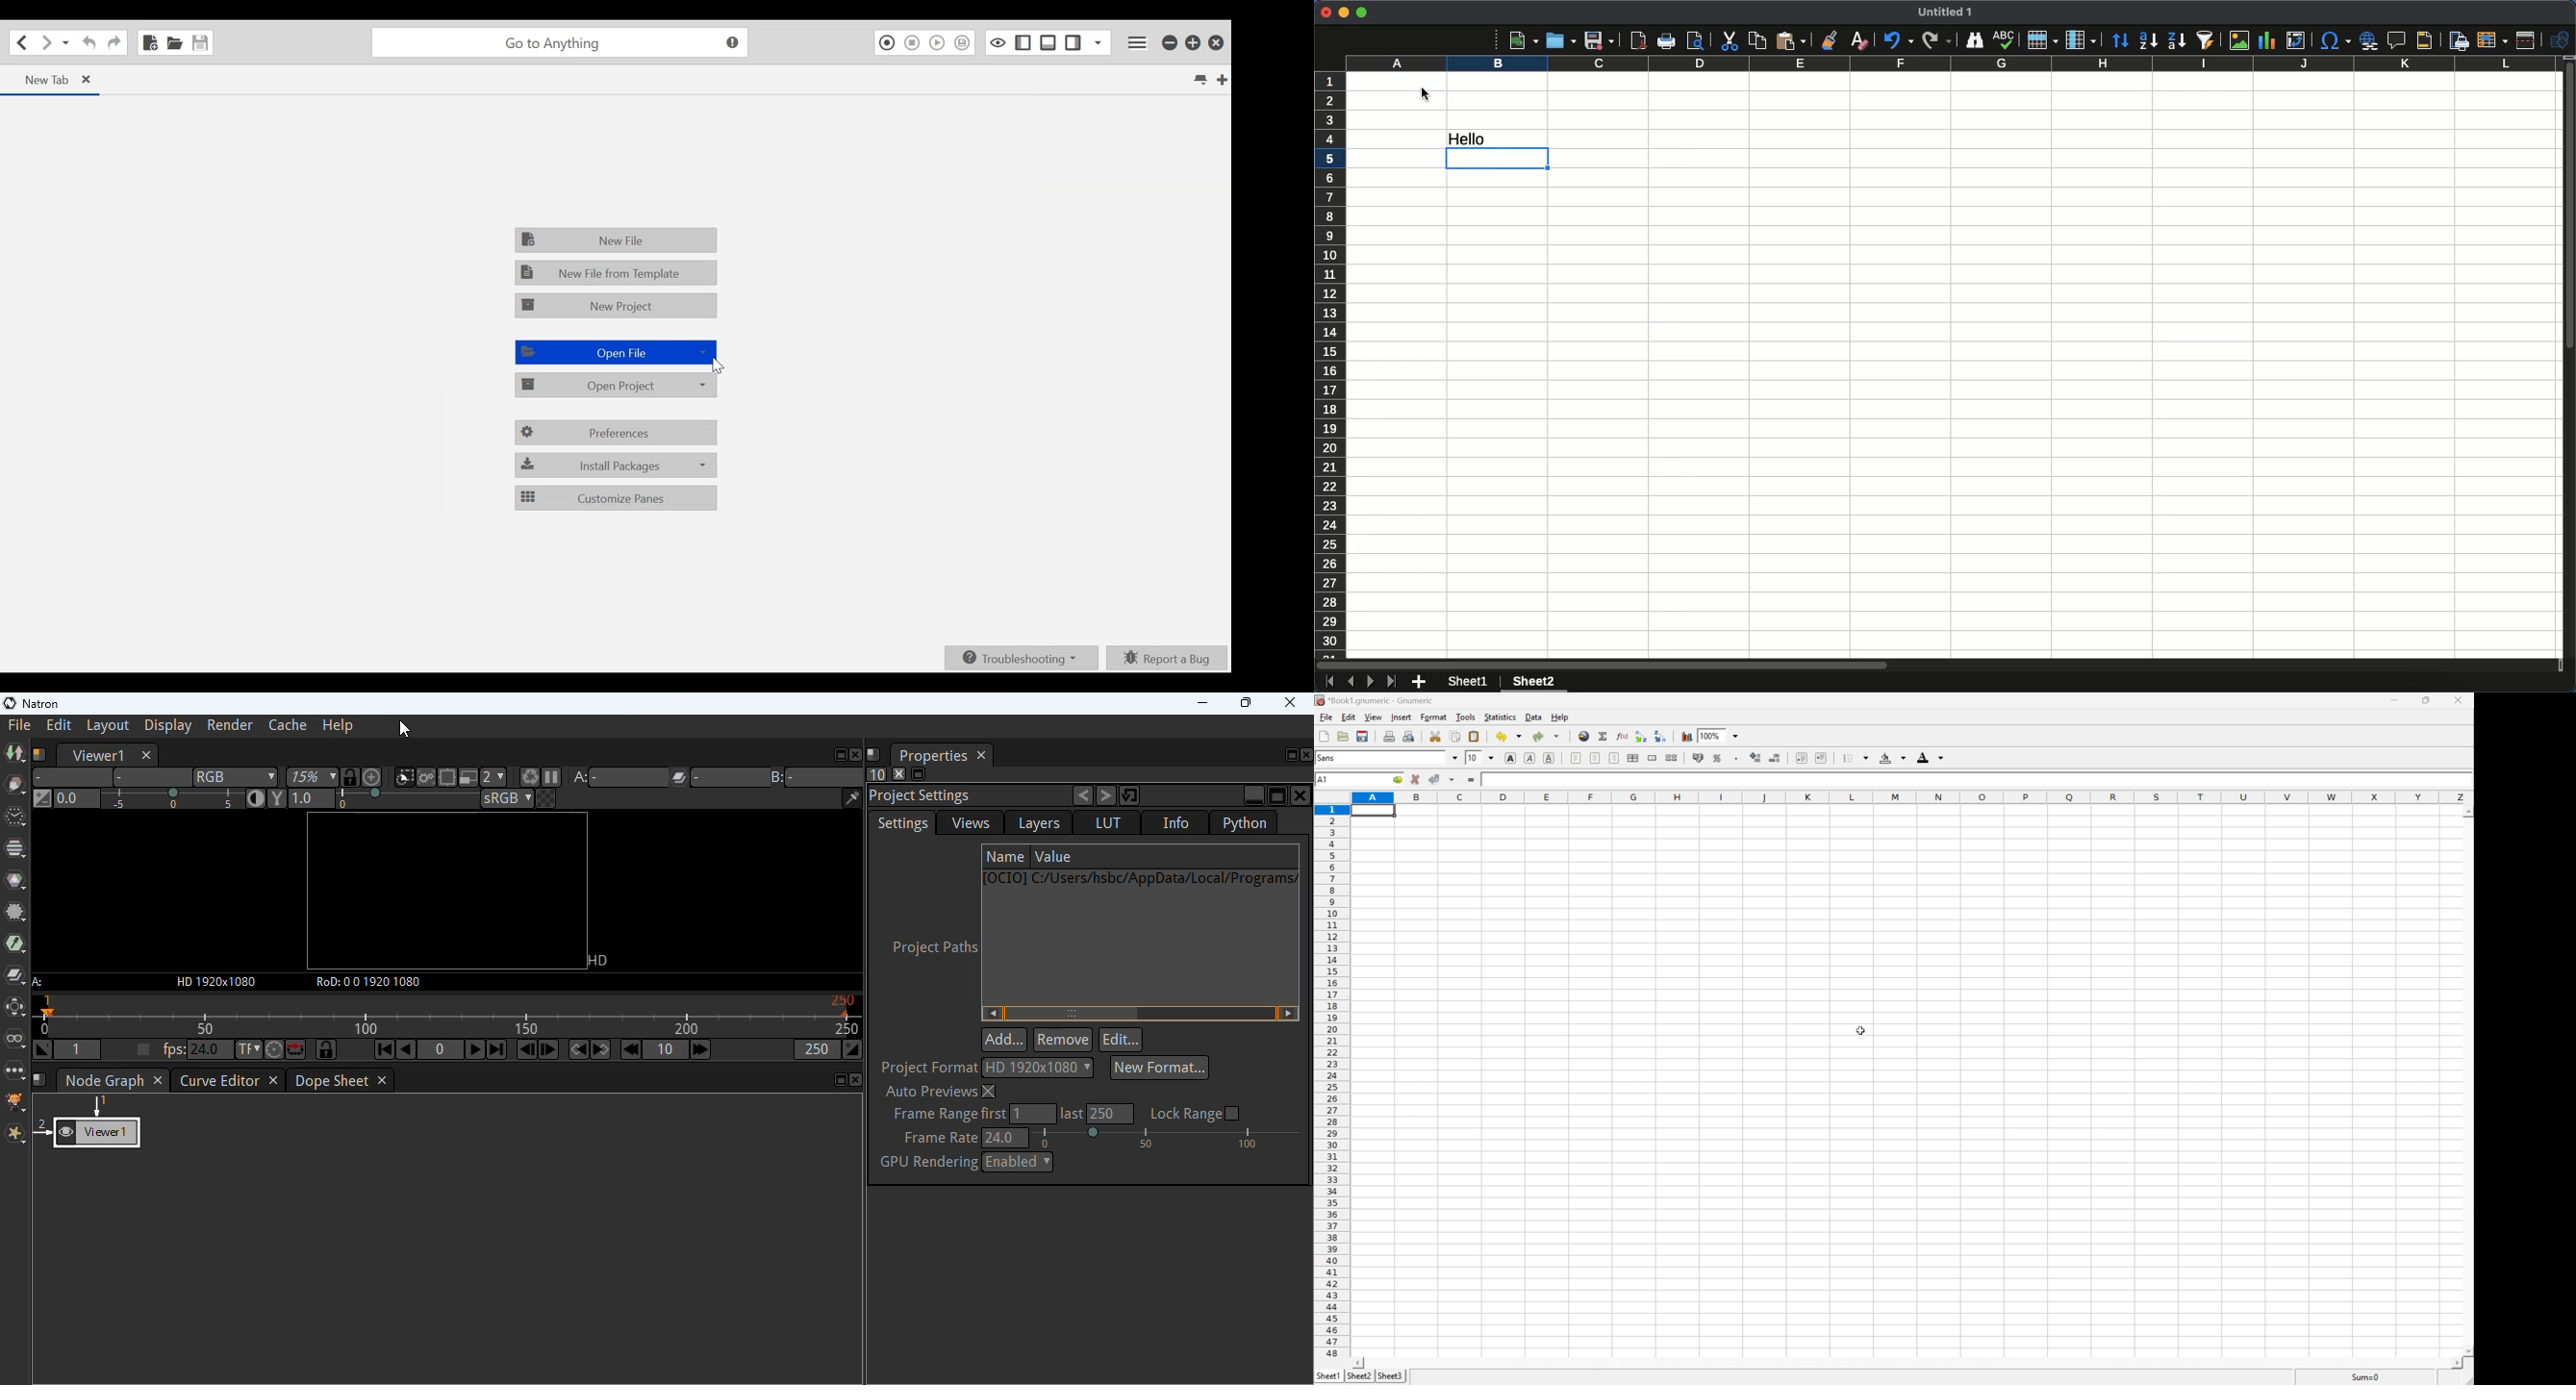  What do you see at coordinates (1584, 736) in the screenshot?
I see `Insert a hyperlink` at bounding box center [1584, 736].